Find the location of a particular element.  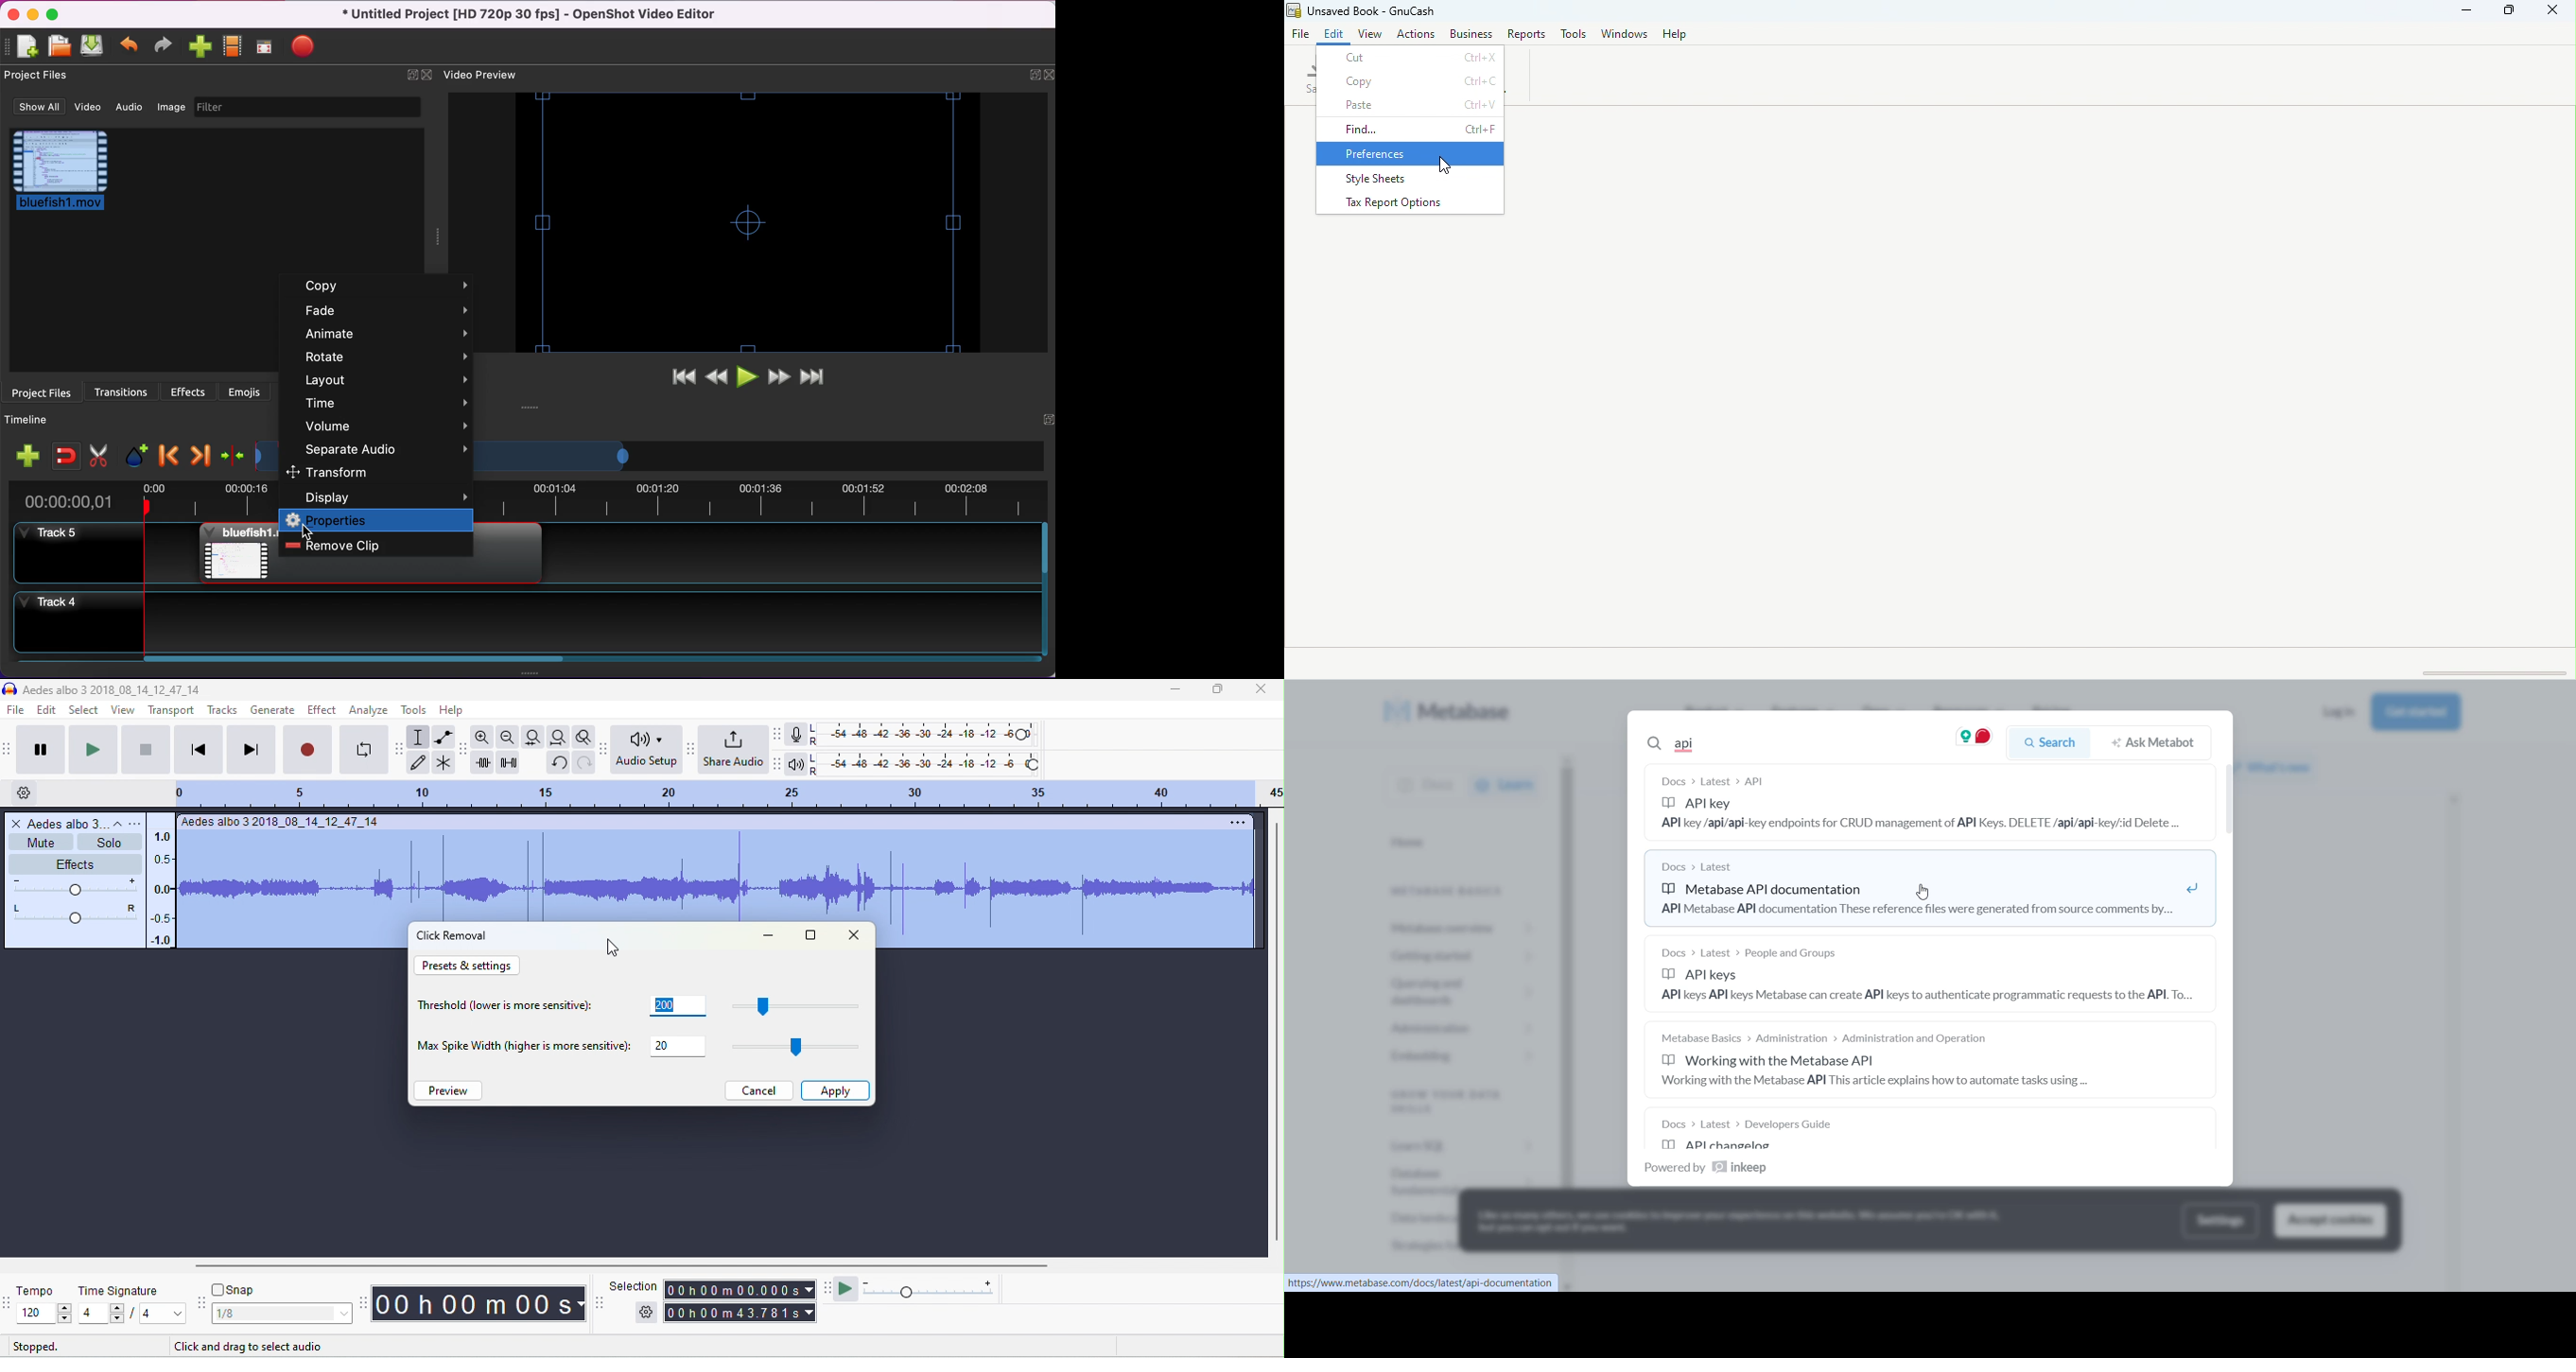

cursor is located at coordinates (612, 946).